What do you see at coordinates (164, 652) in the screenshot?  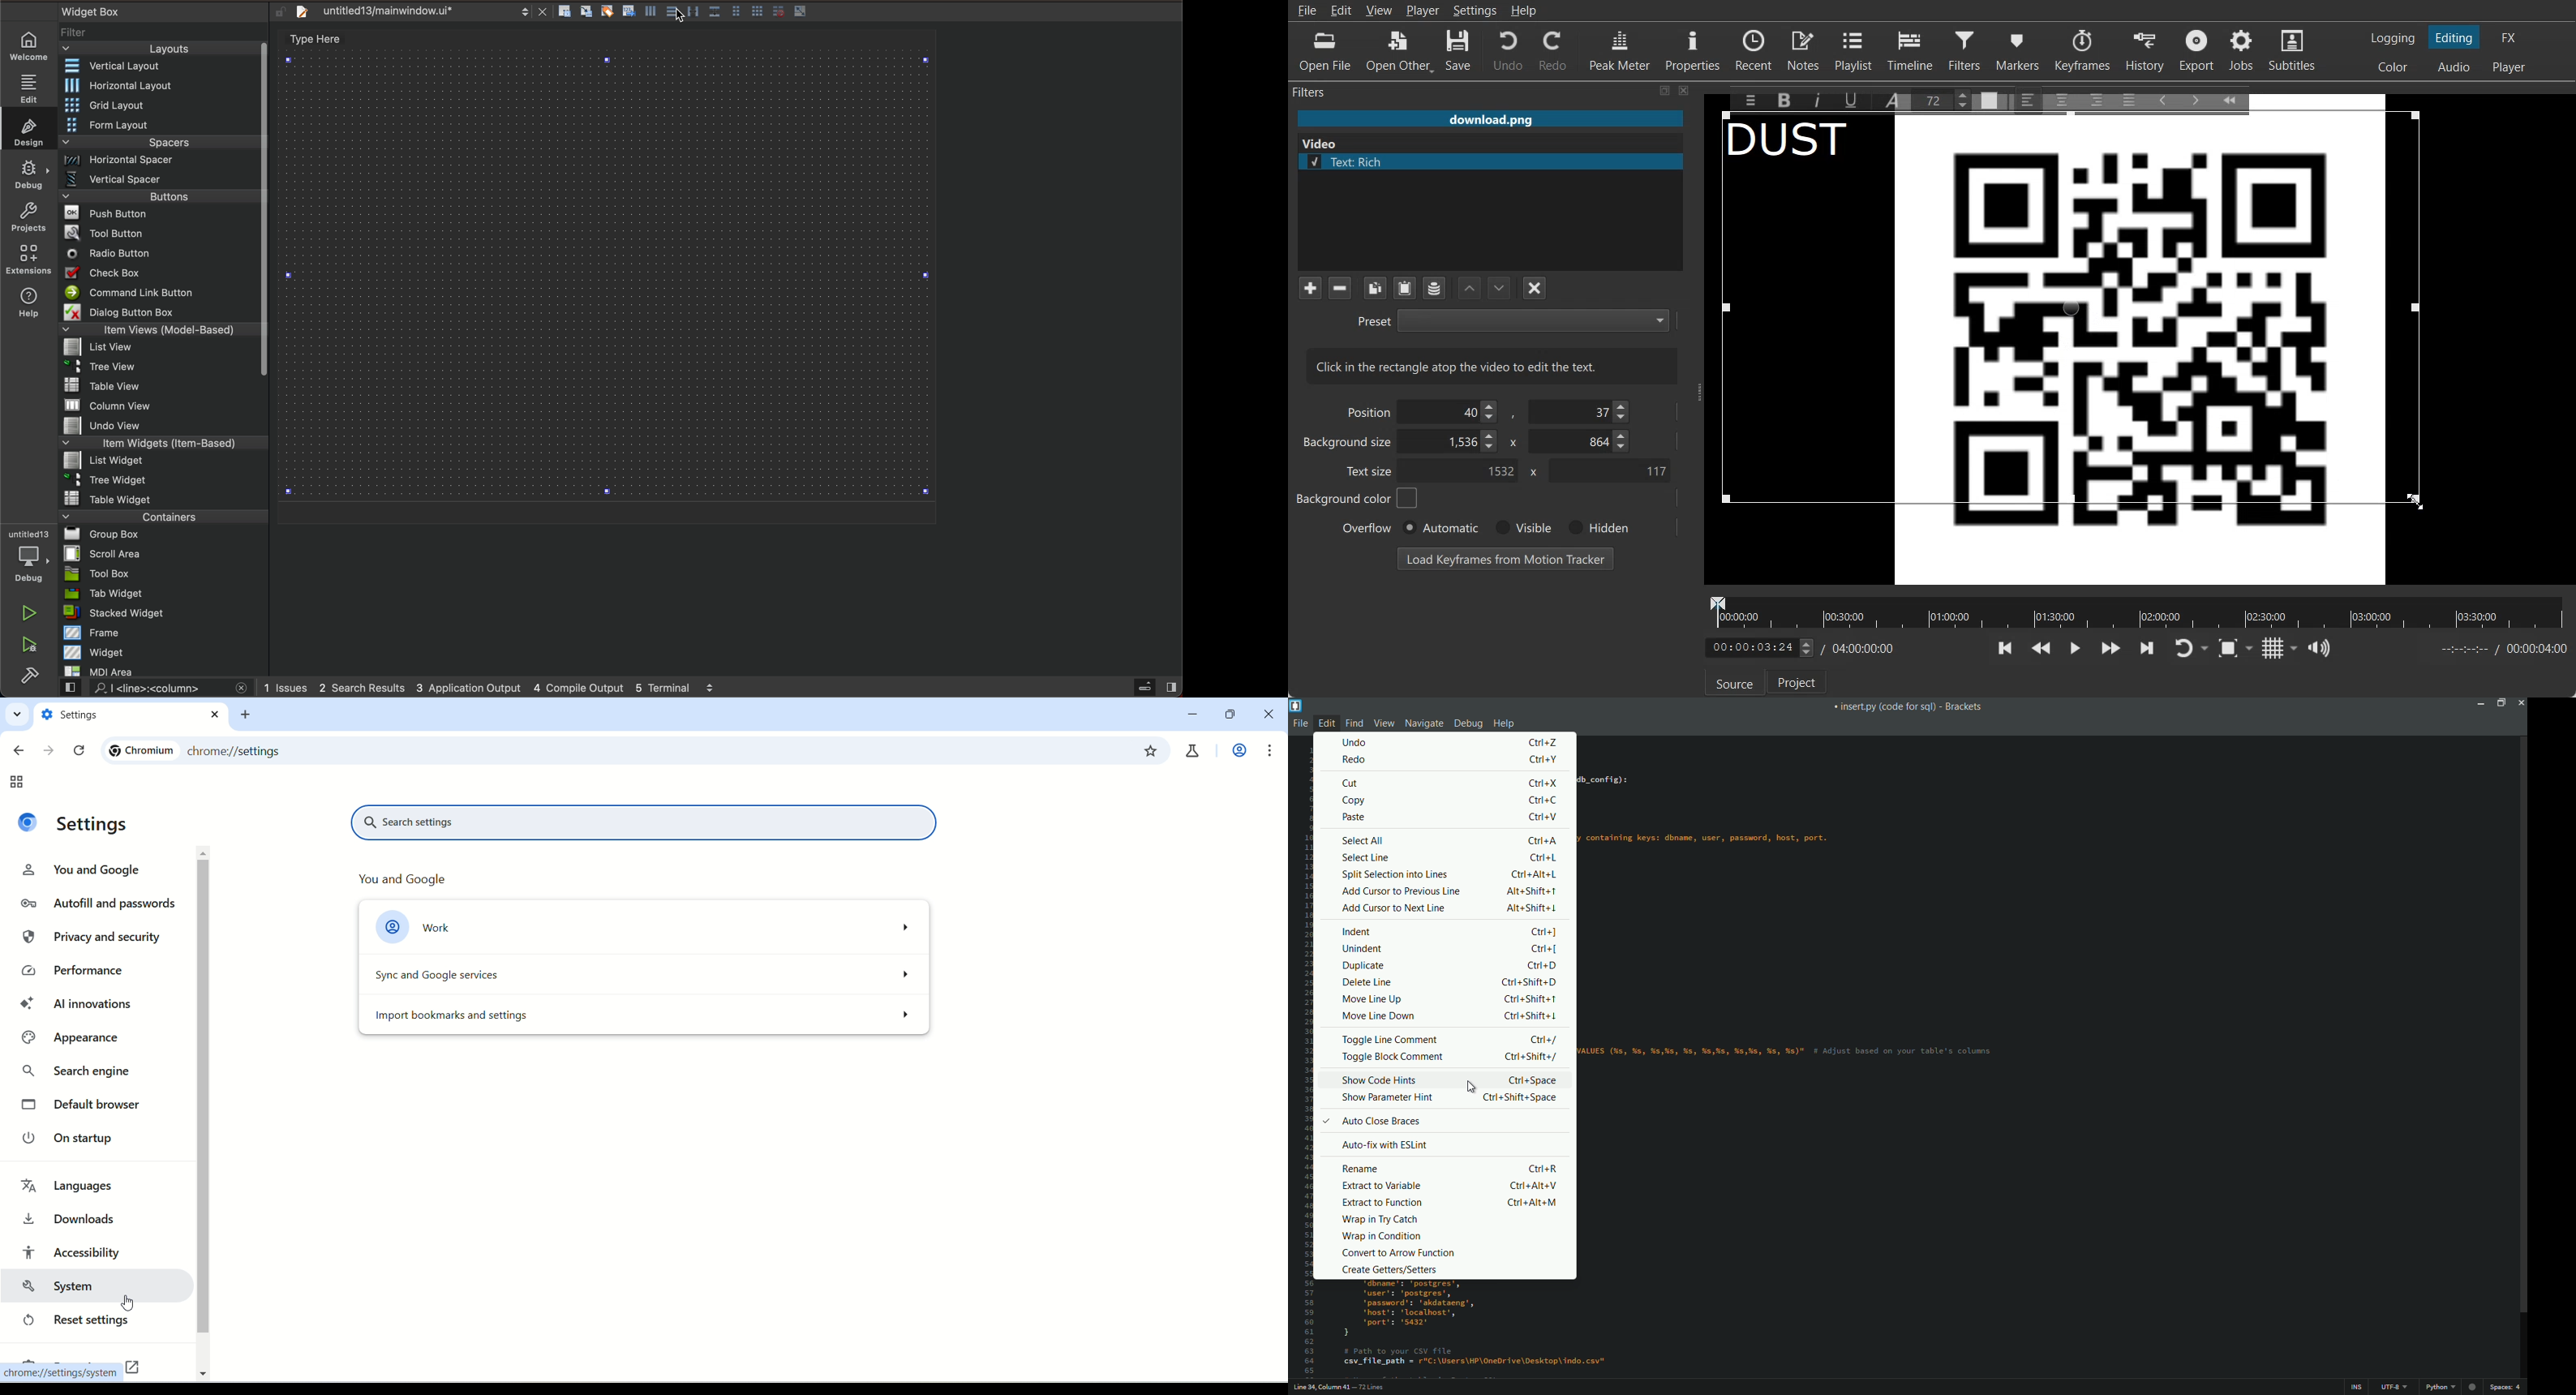 I see `widget` at bounding box center [164, 652].